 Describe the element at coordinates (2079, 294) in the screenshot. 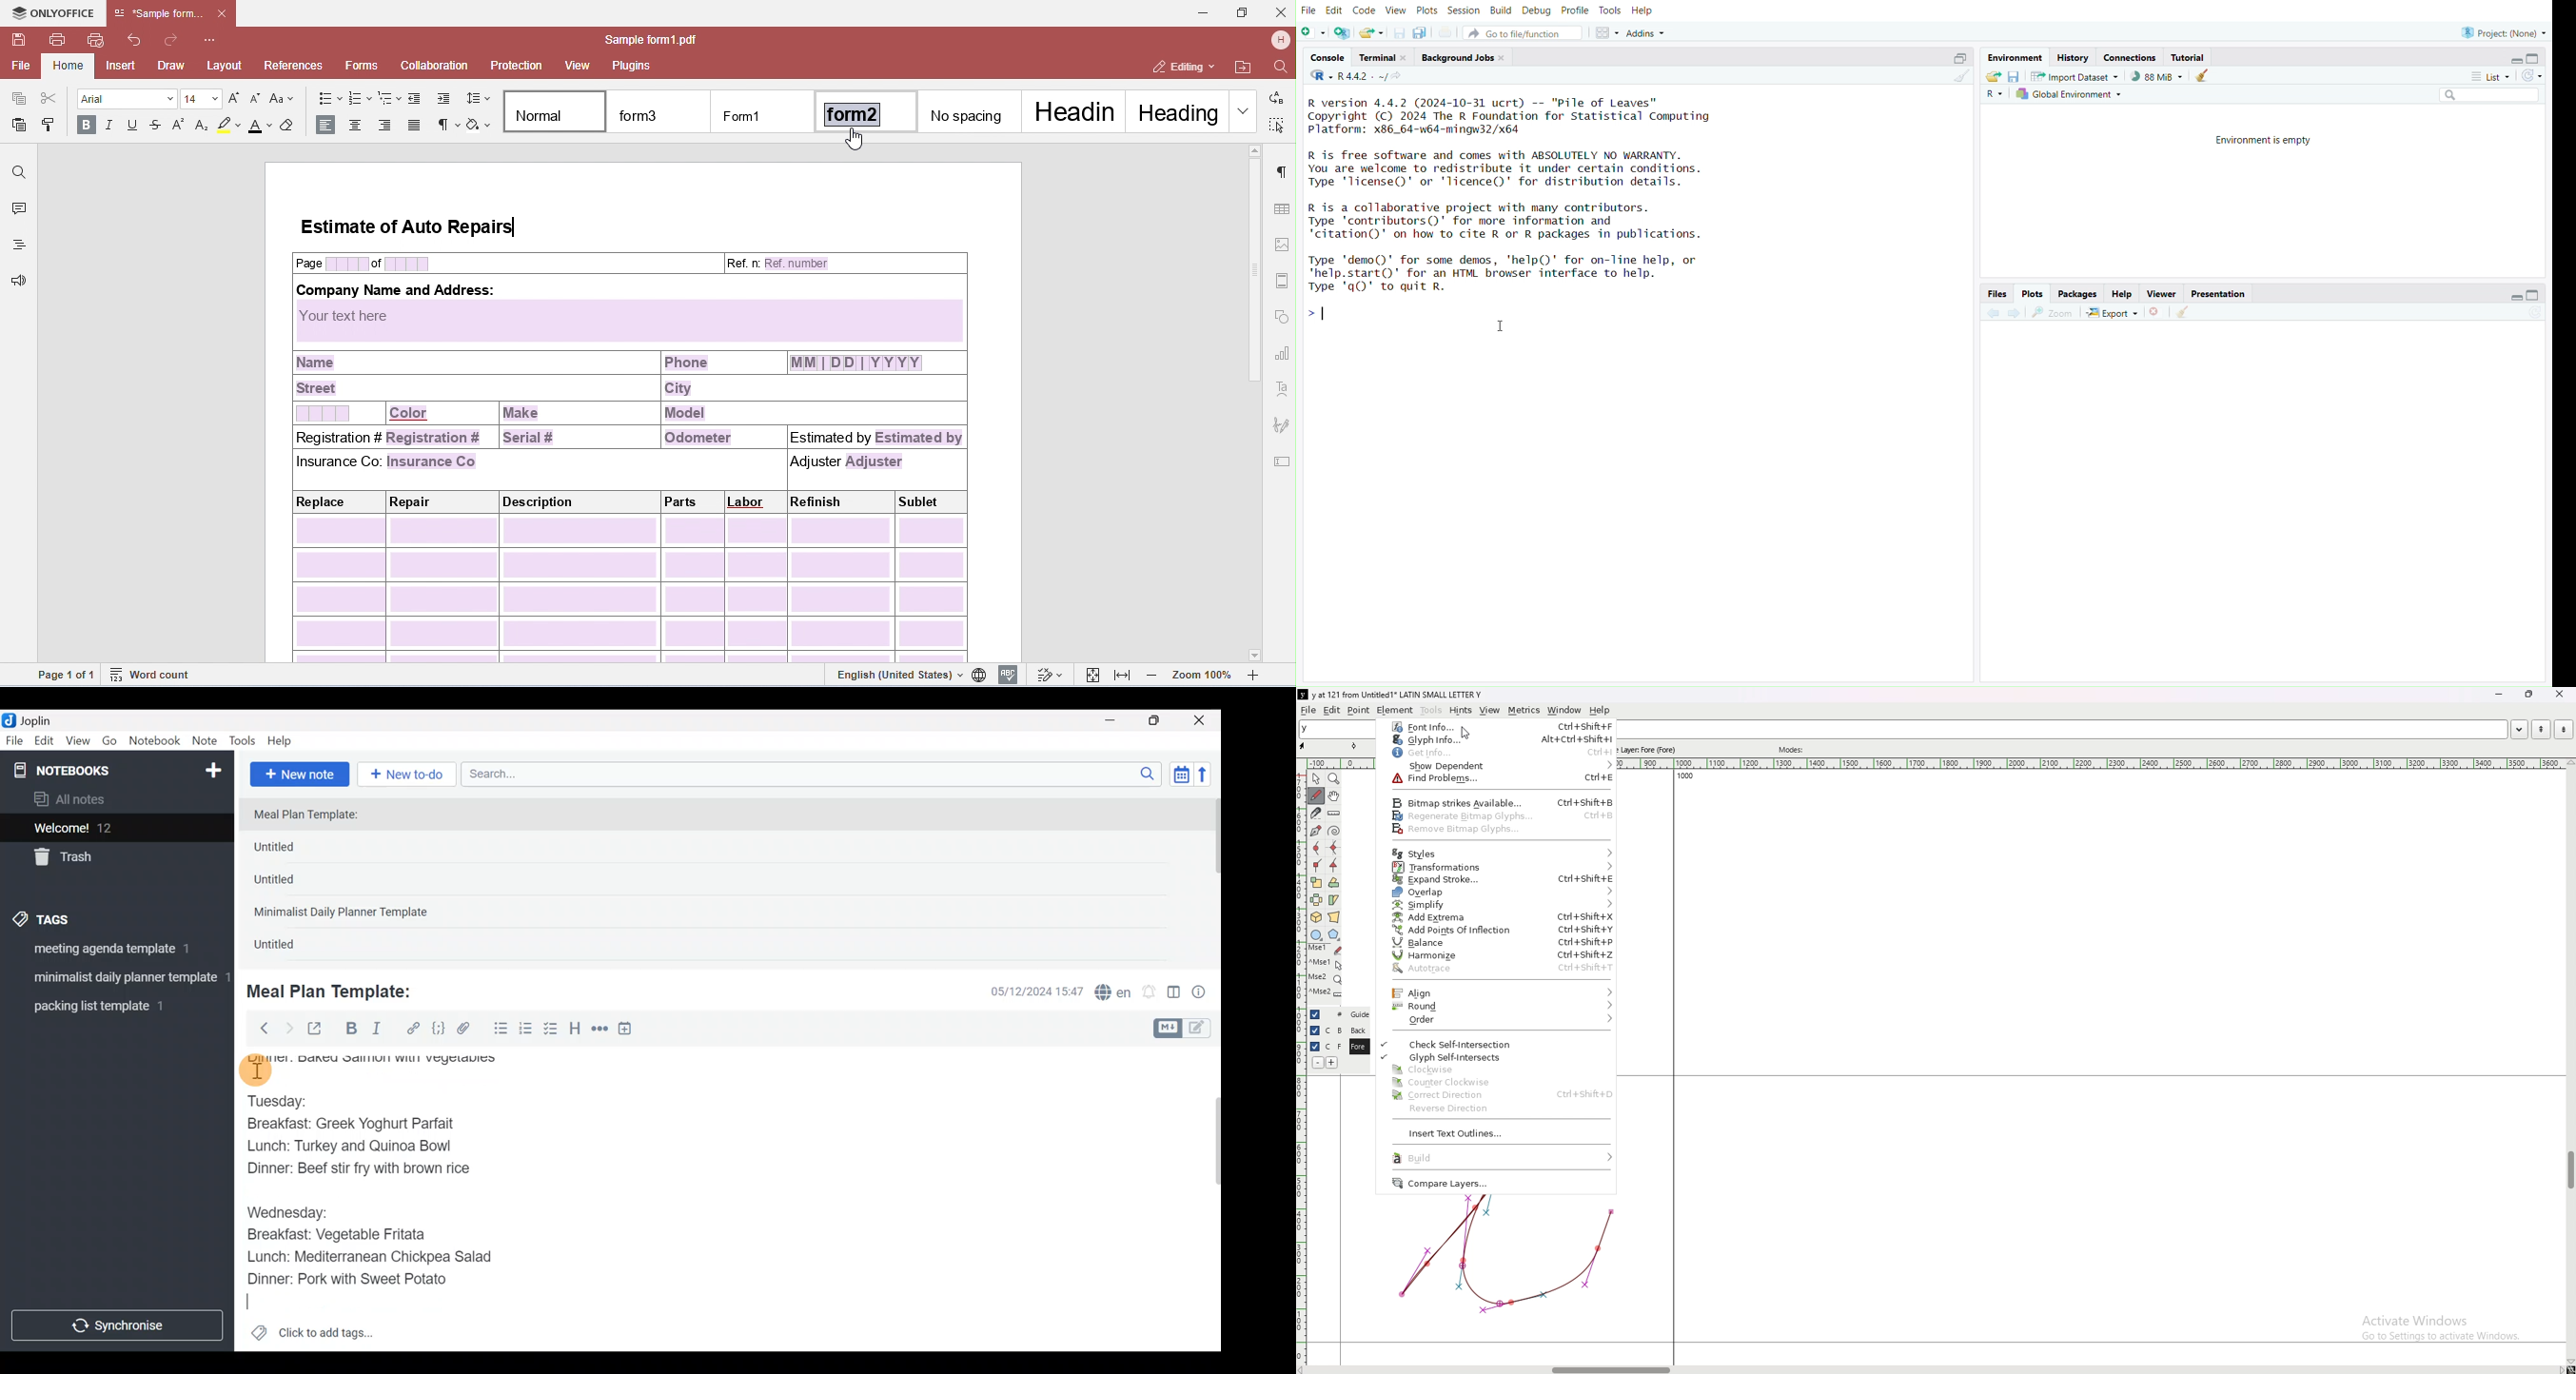

I see `packages` at that location.